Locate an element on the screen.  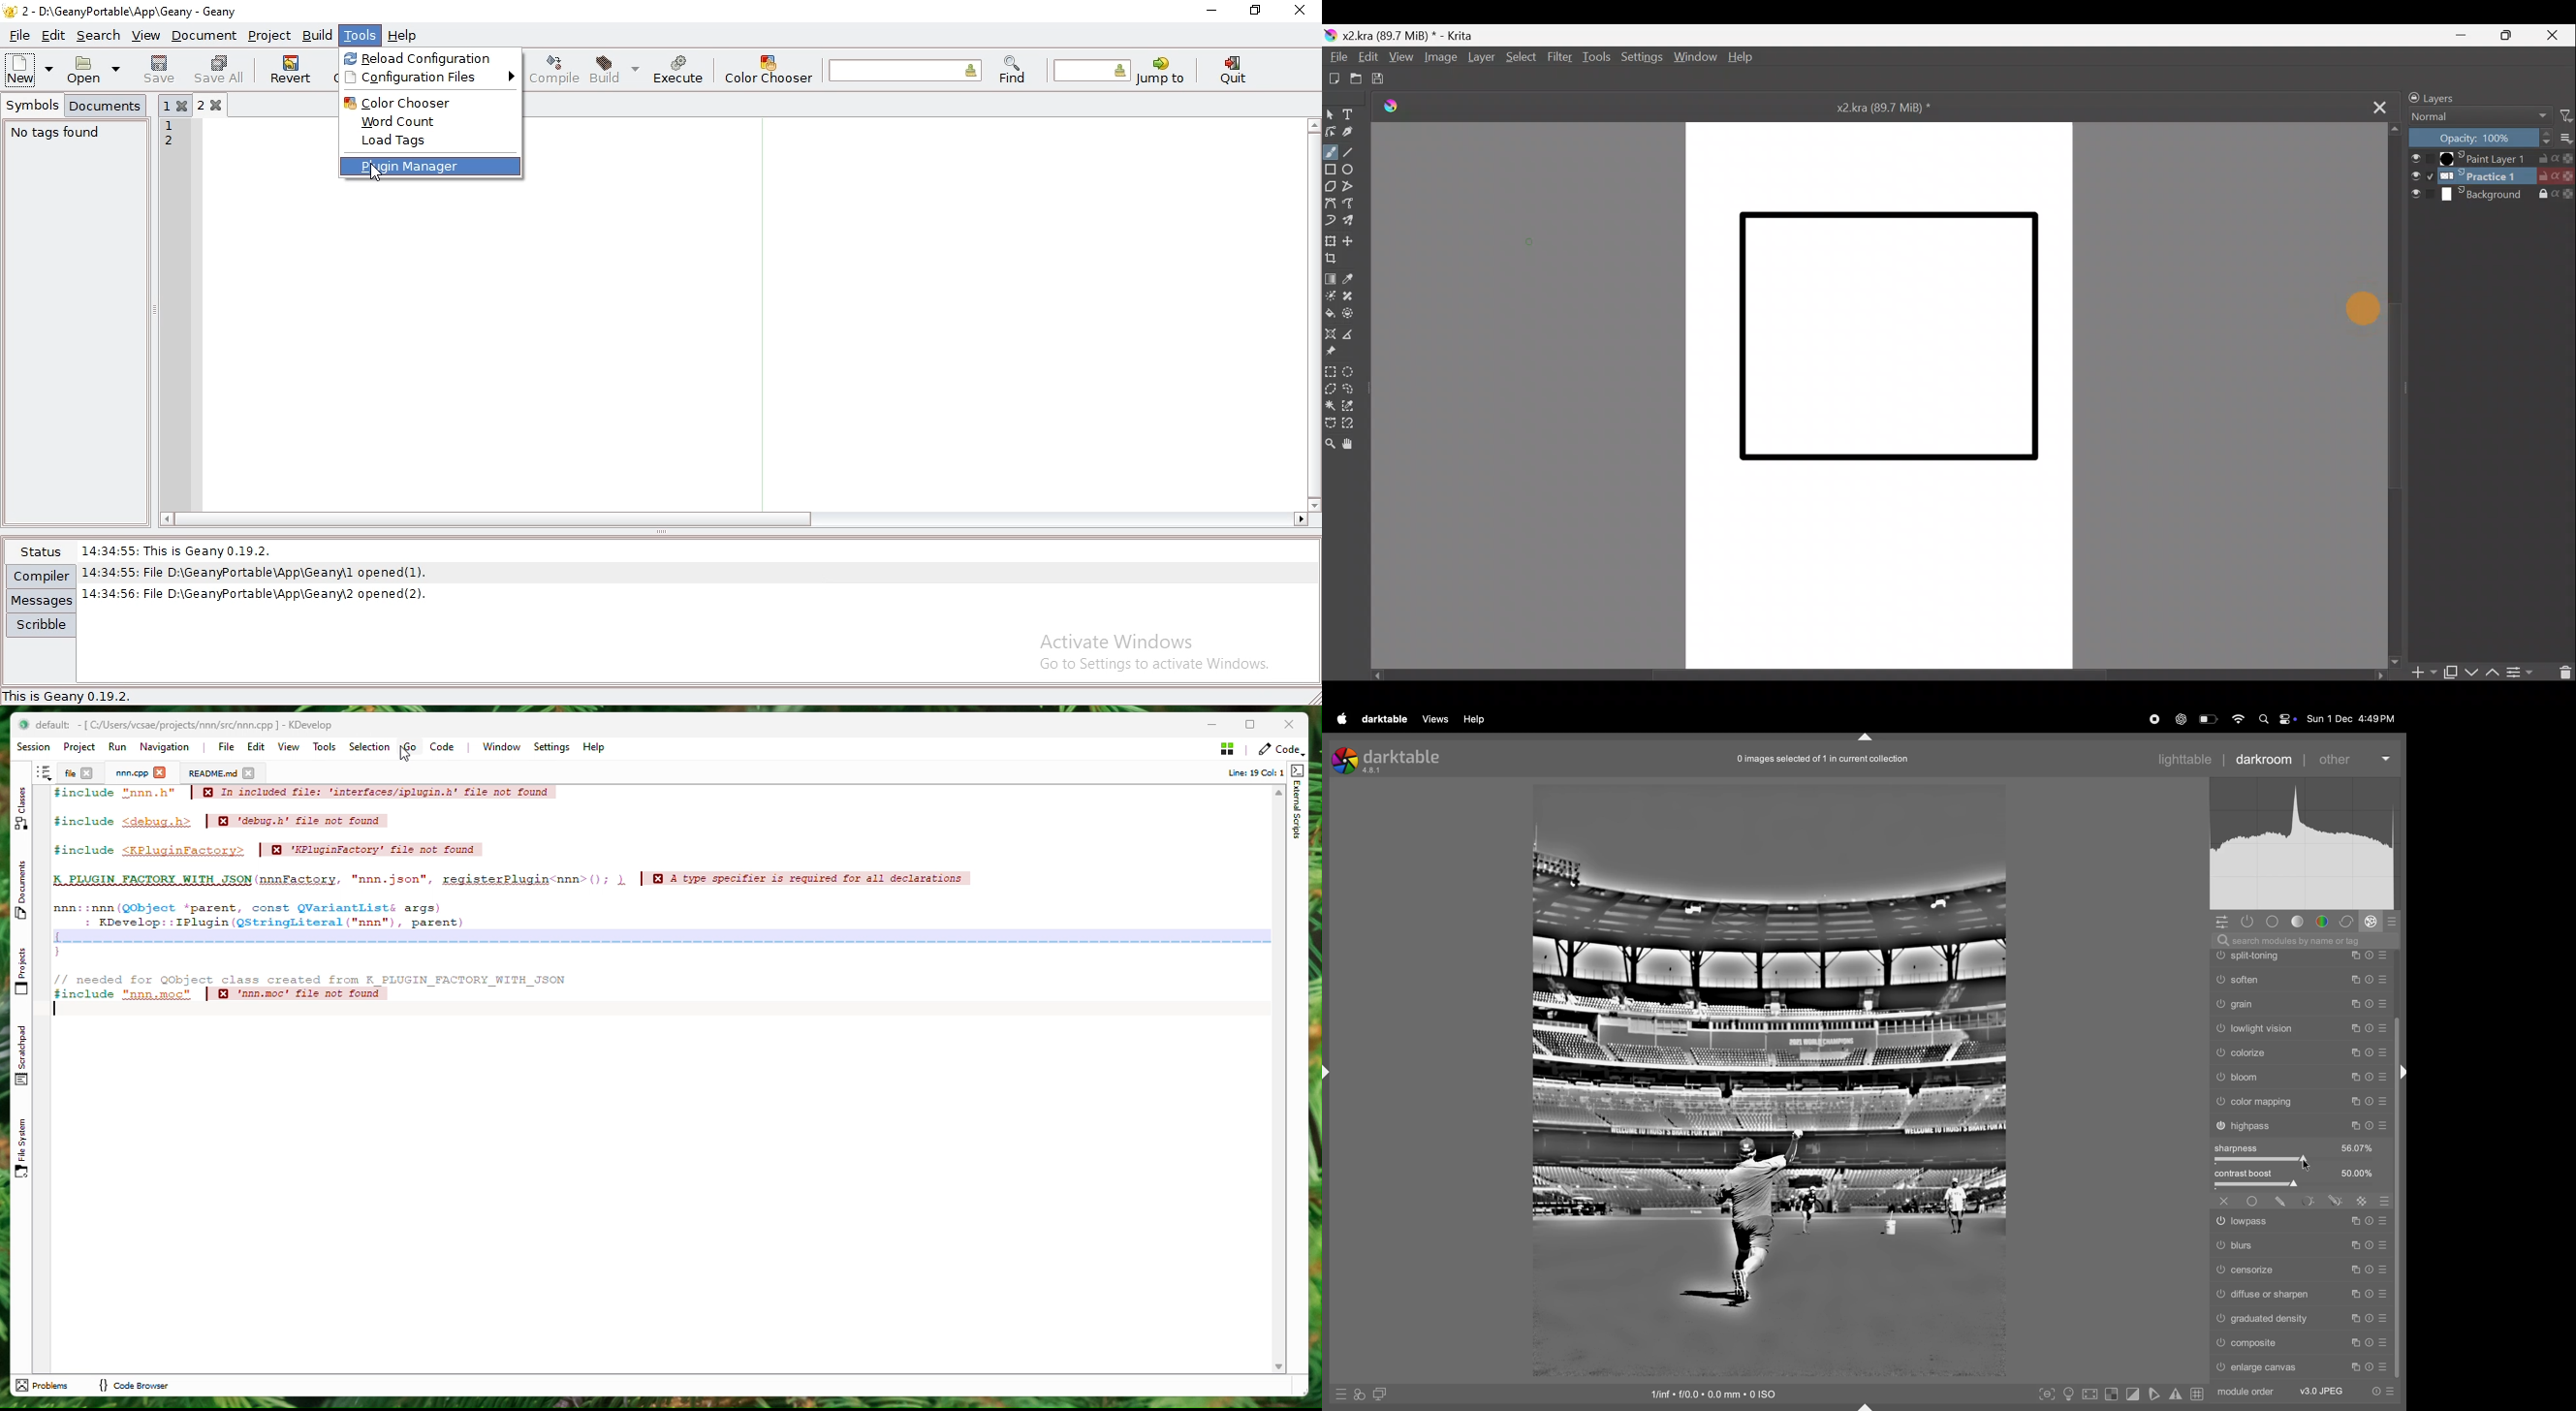
More is located at coordinates (2564, 140).